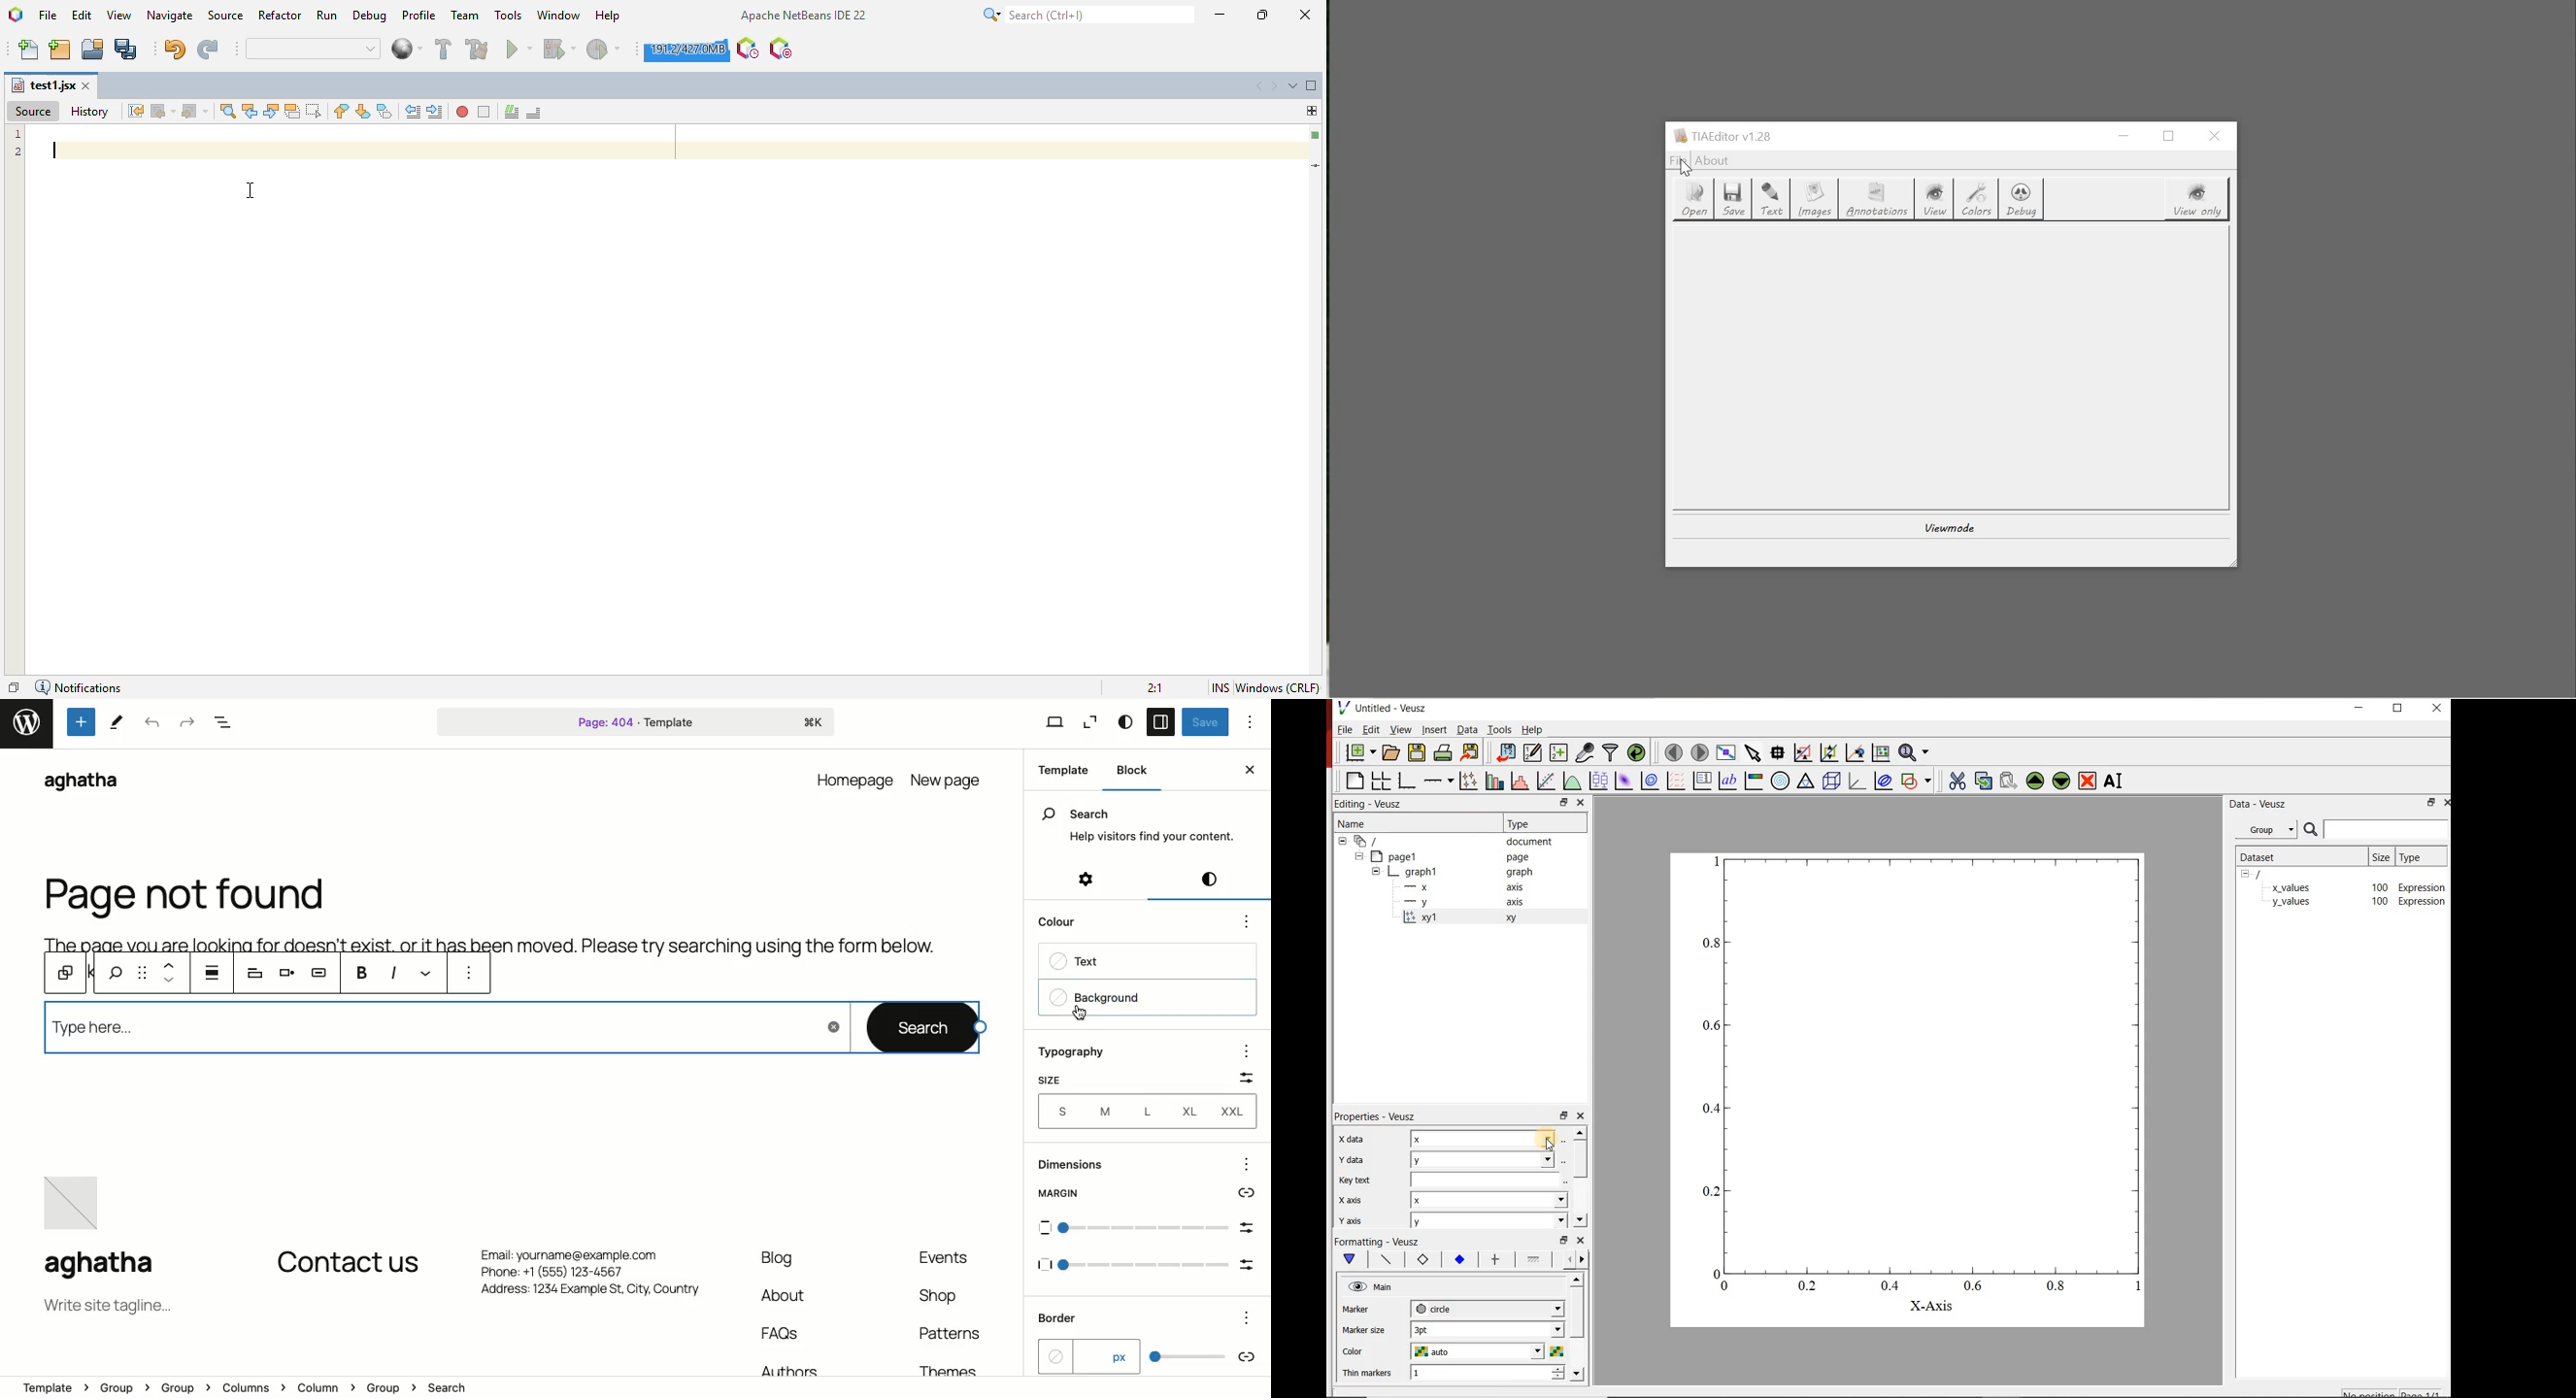  I want to click on search, so click(115, 974).